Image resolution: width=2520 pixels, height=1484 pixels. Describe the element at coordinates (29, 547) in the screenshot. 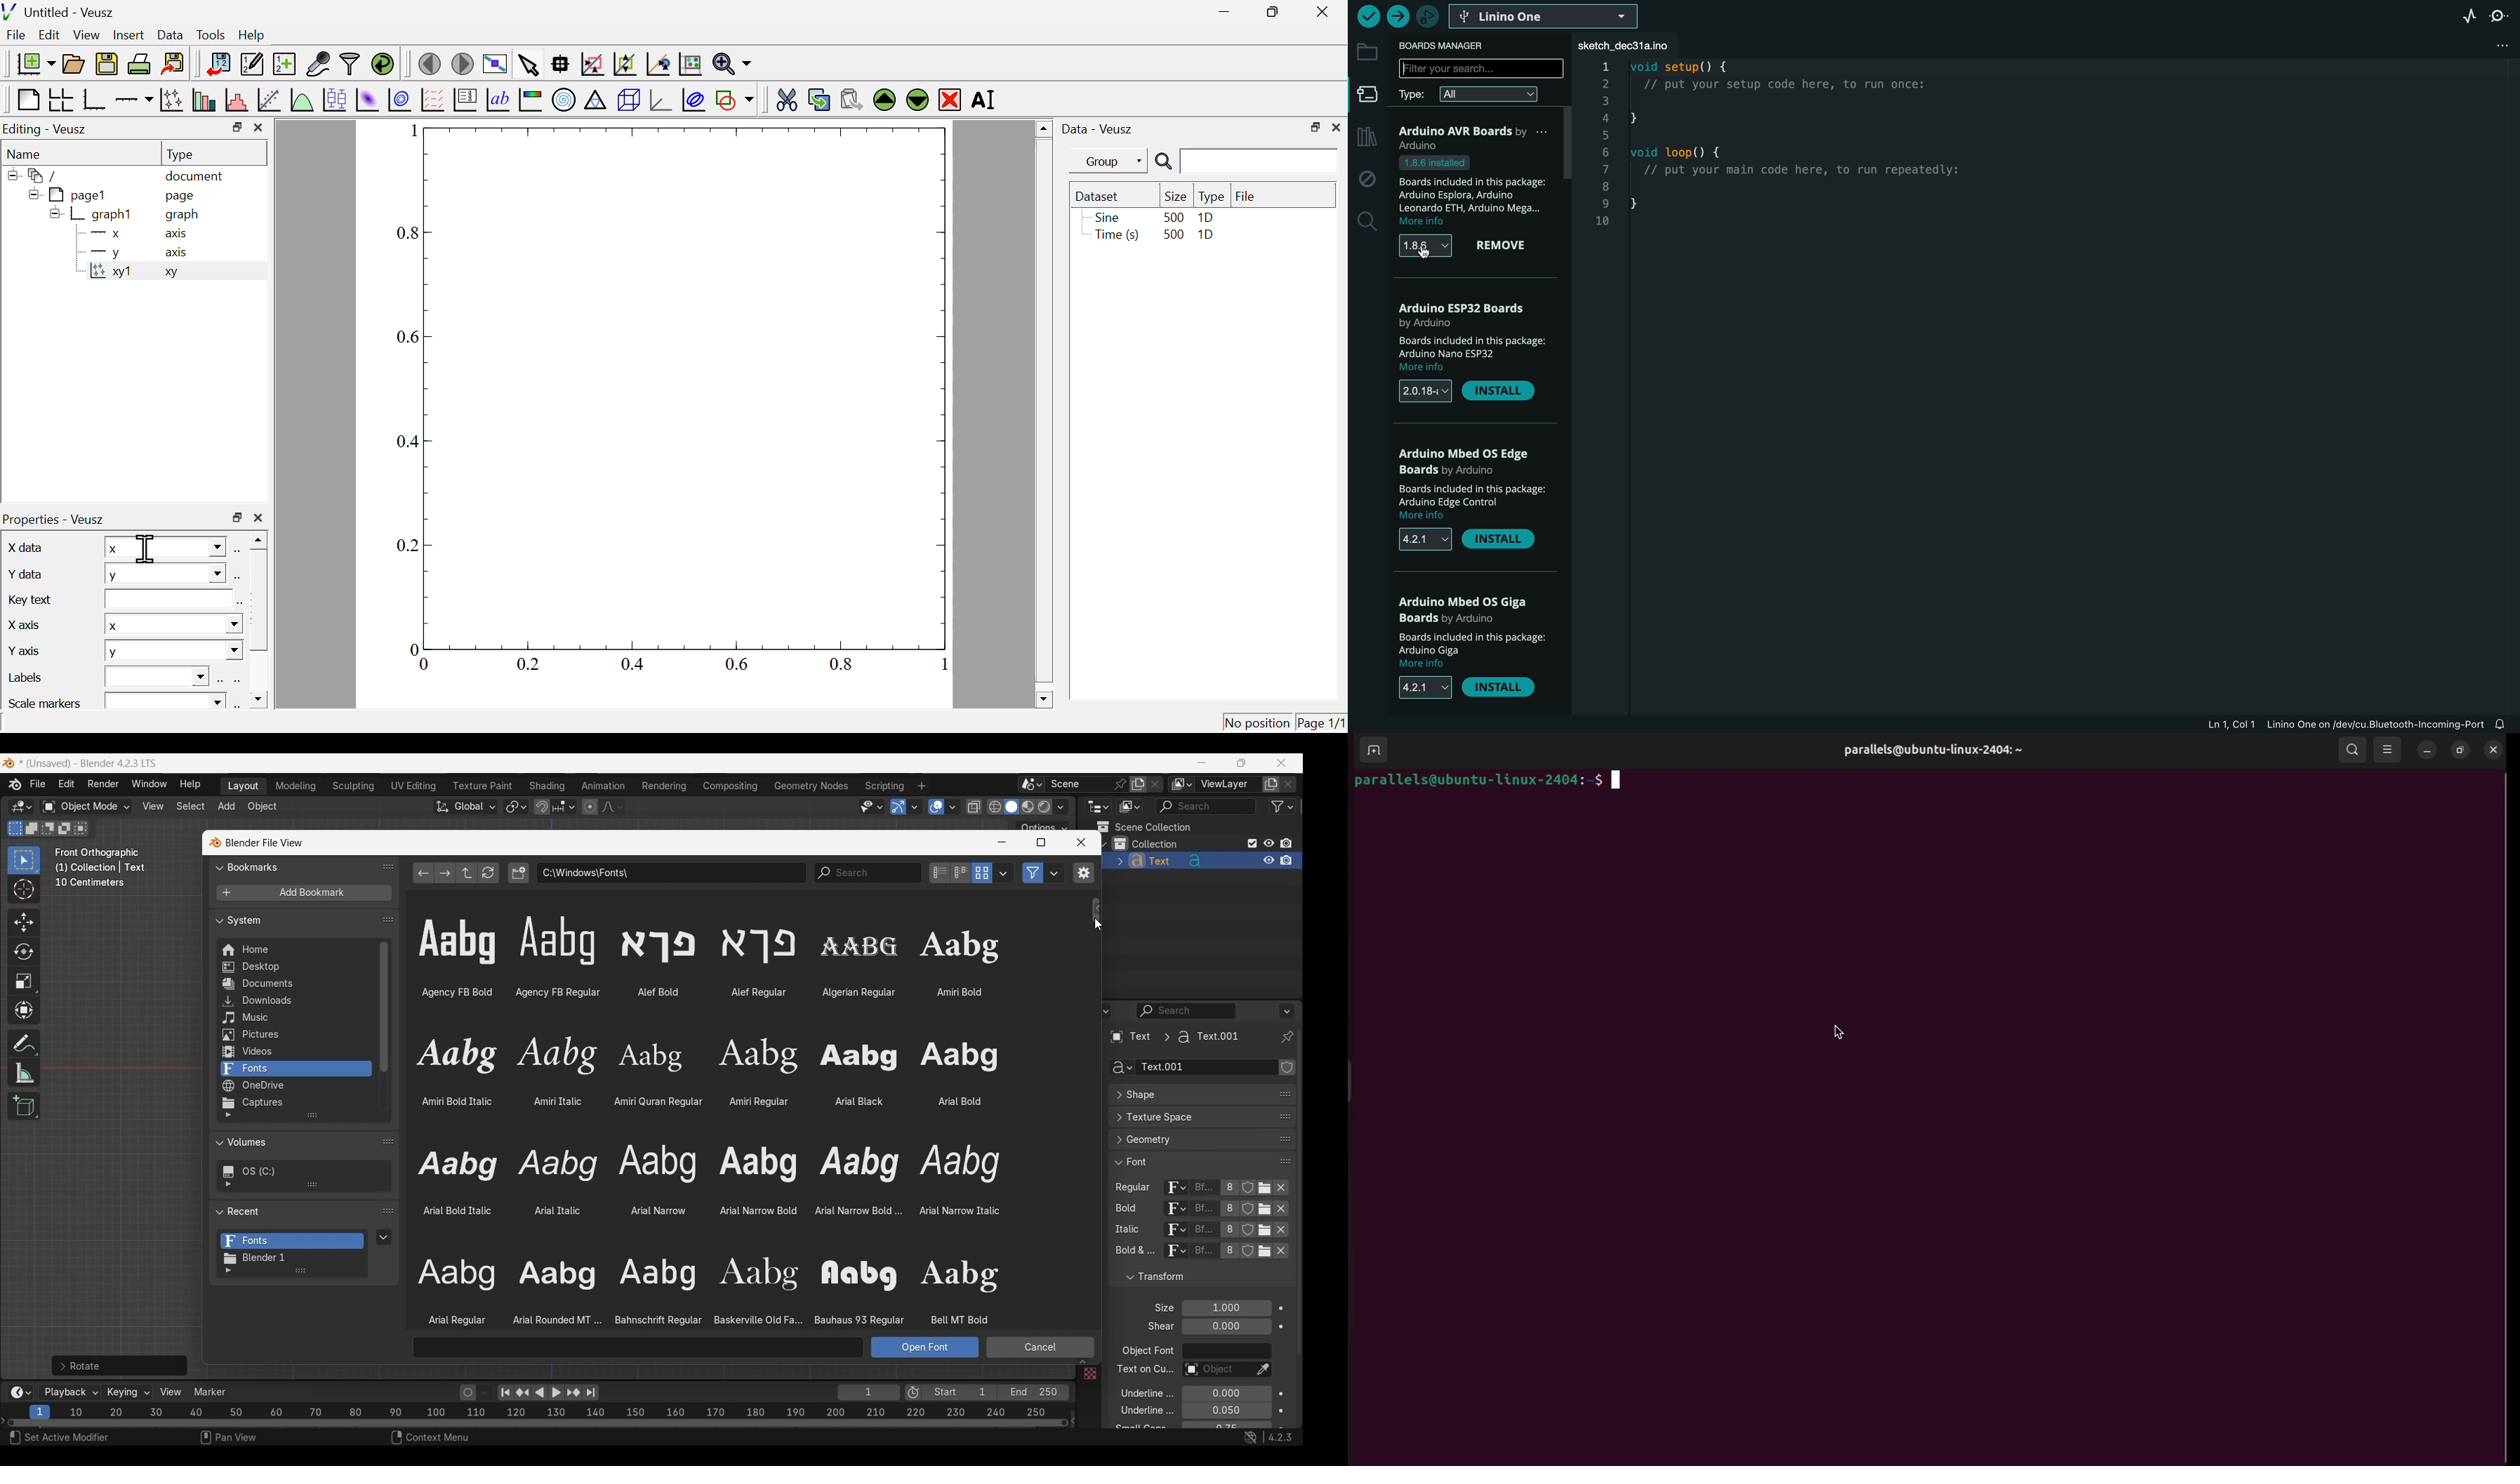

I see `x data` at that location.